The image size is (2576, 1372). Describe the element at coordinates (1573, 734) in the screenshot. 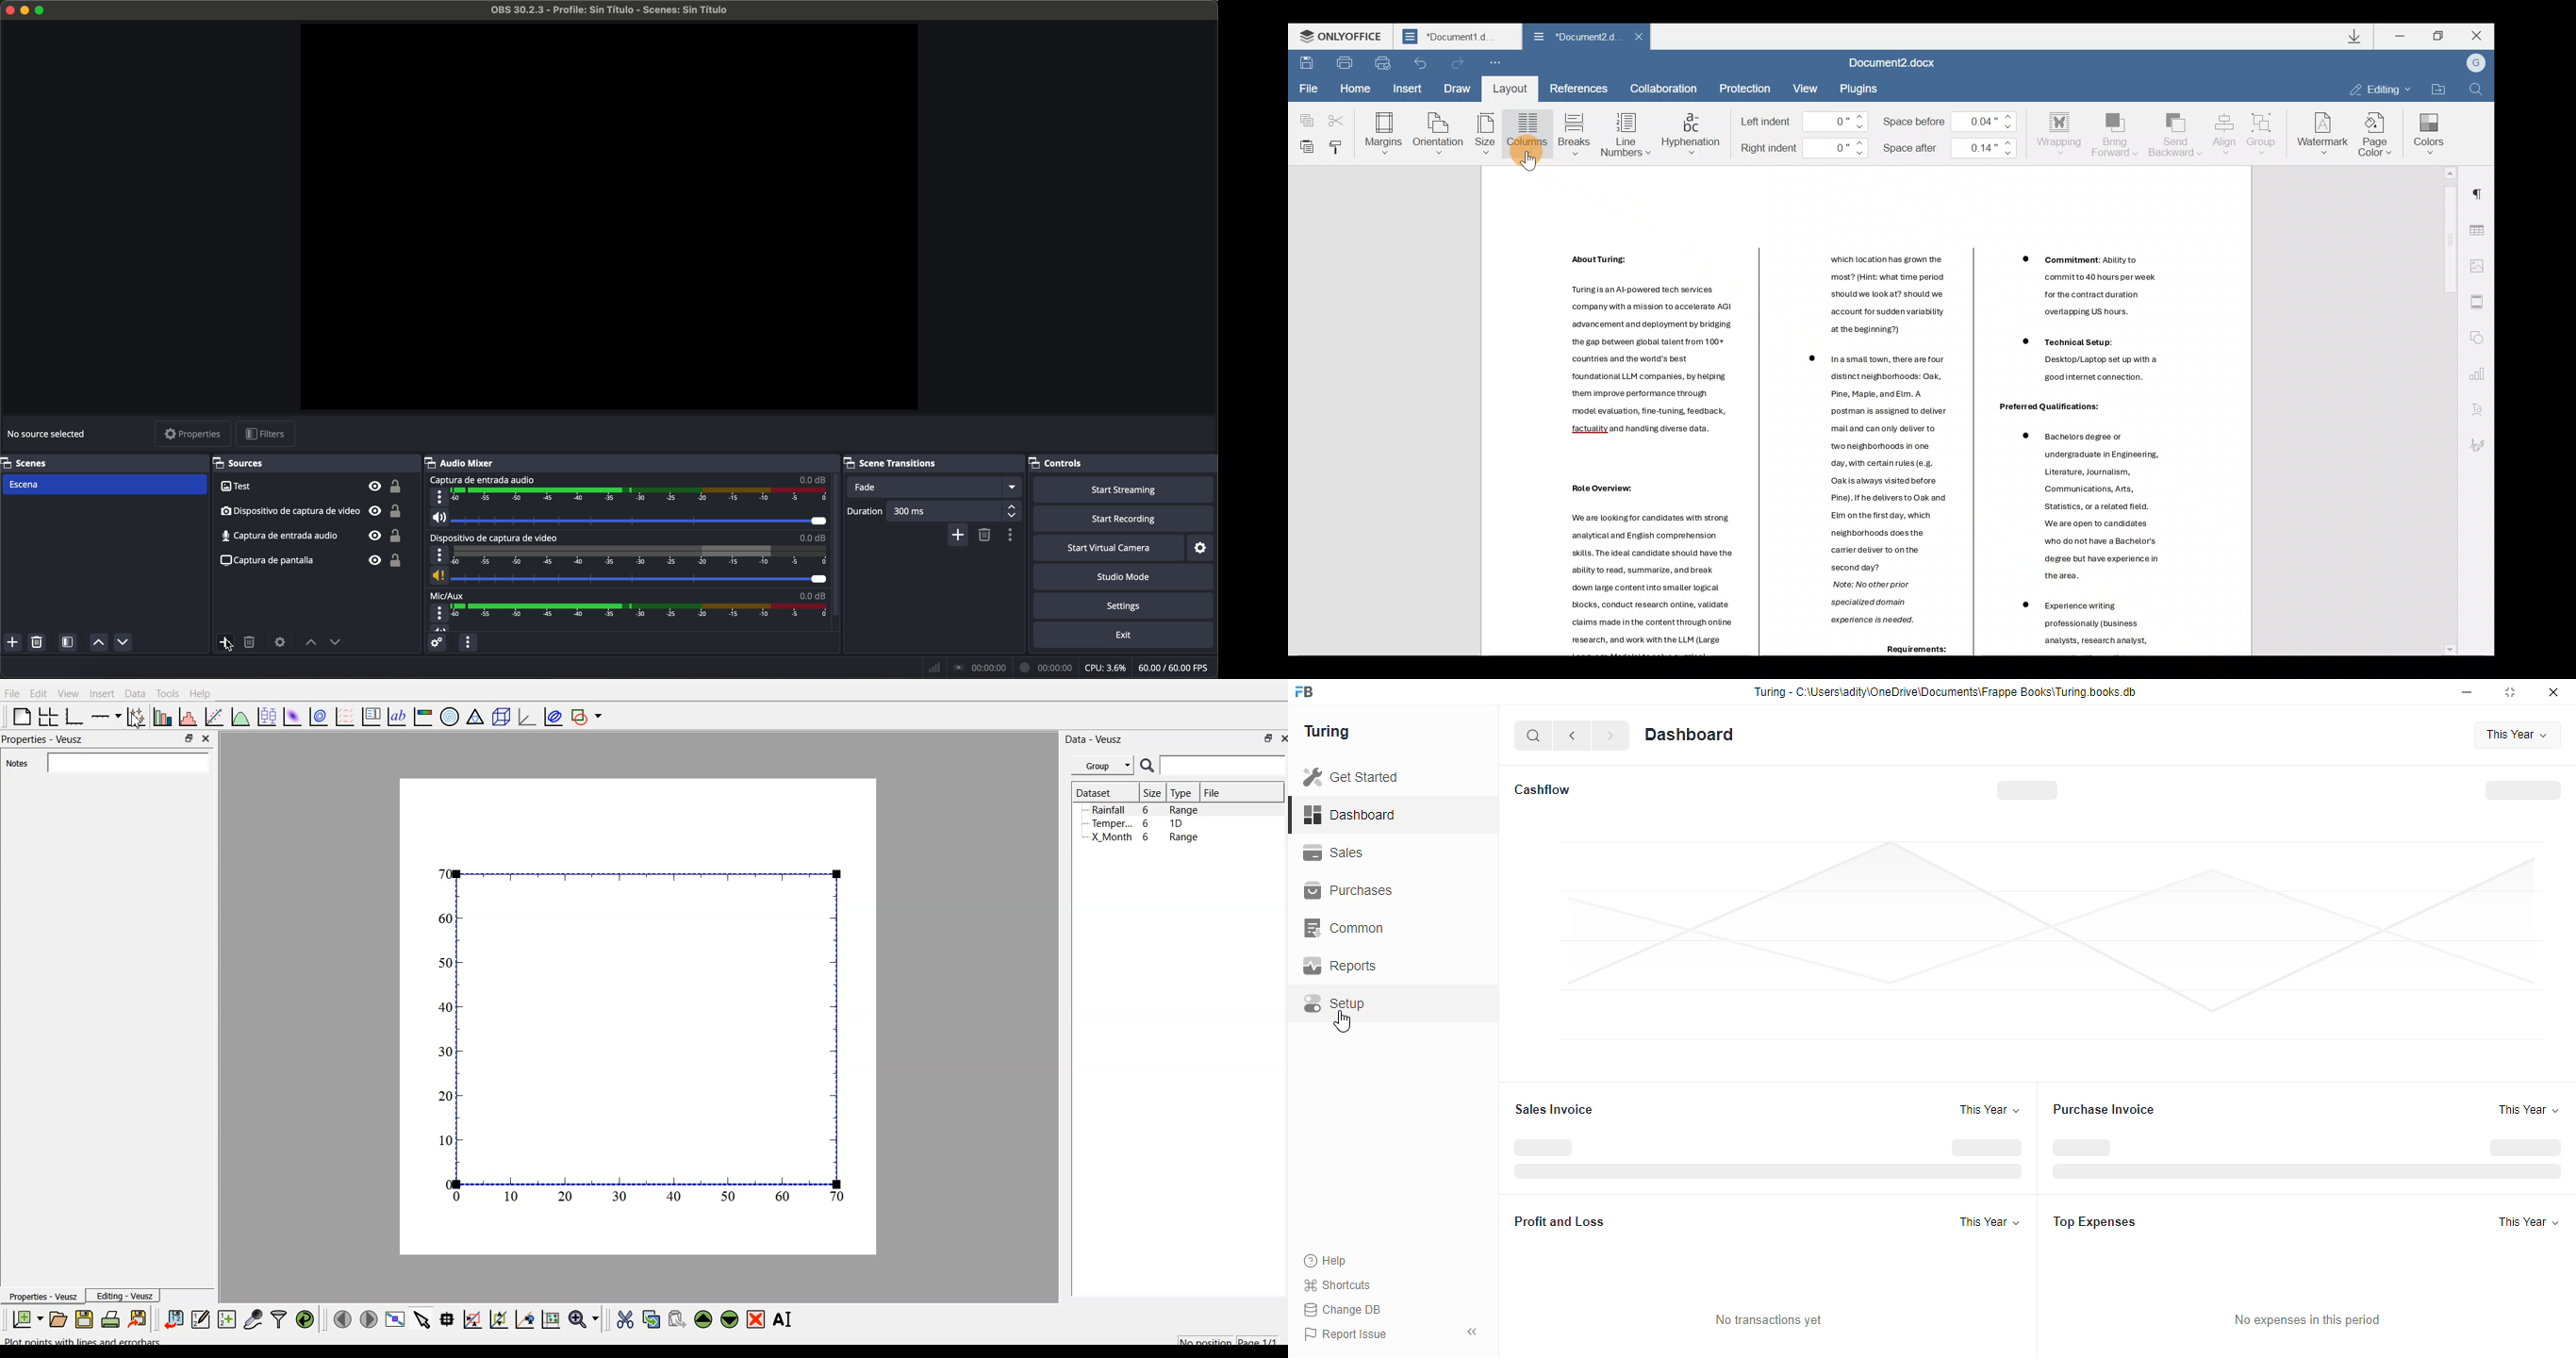

I see `go back` at that location.